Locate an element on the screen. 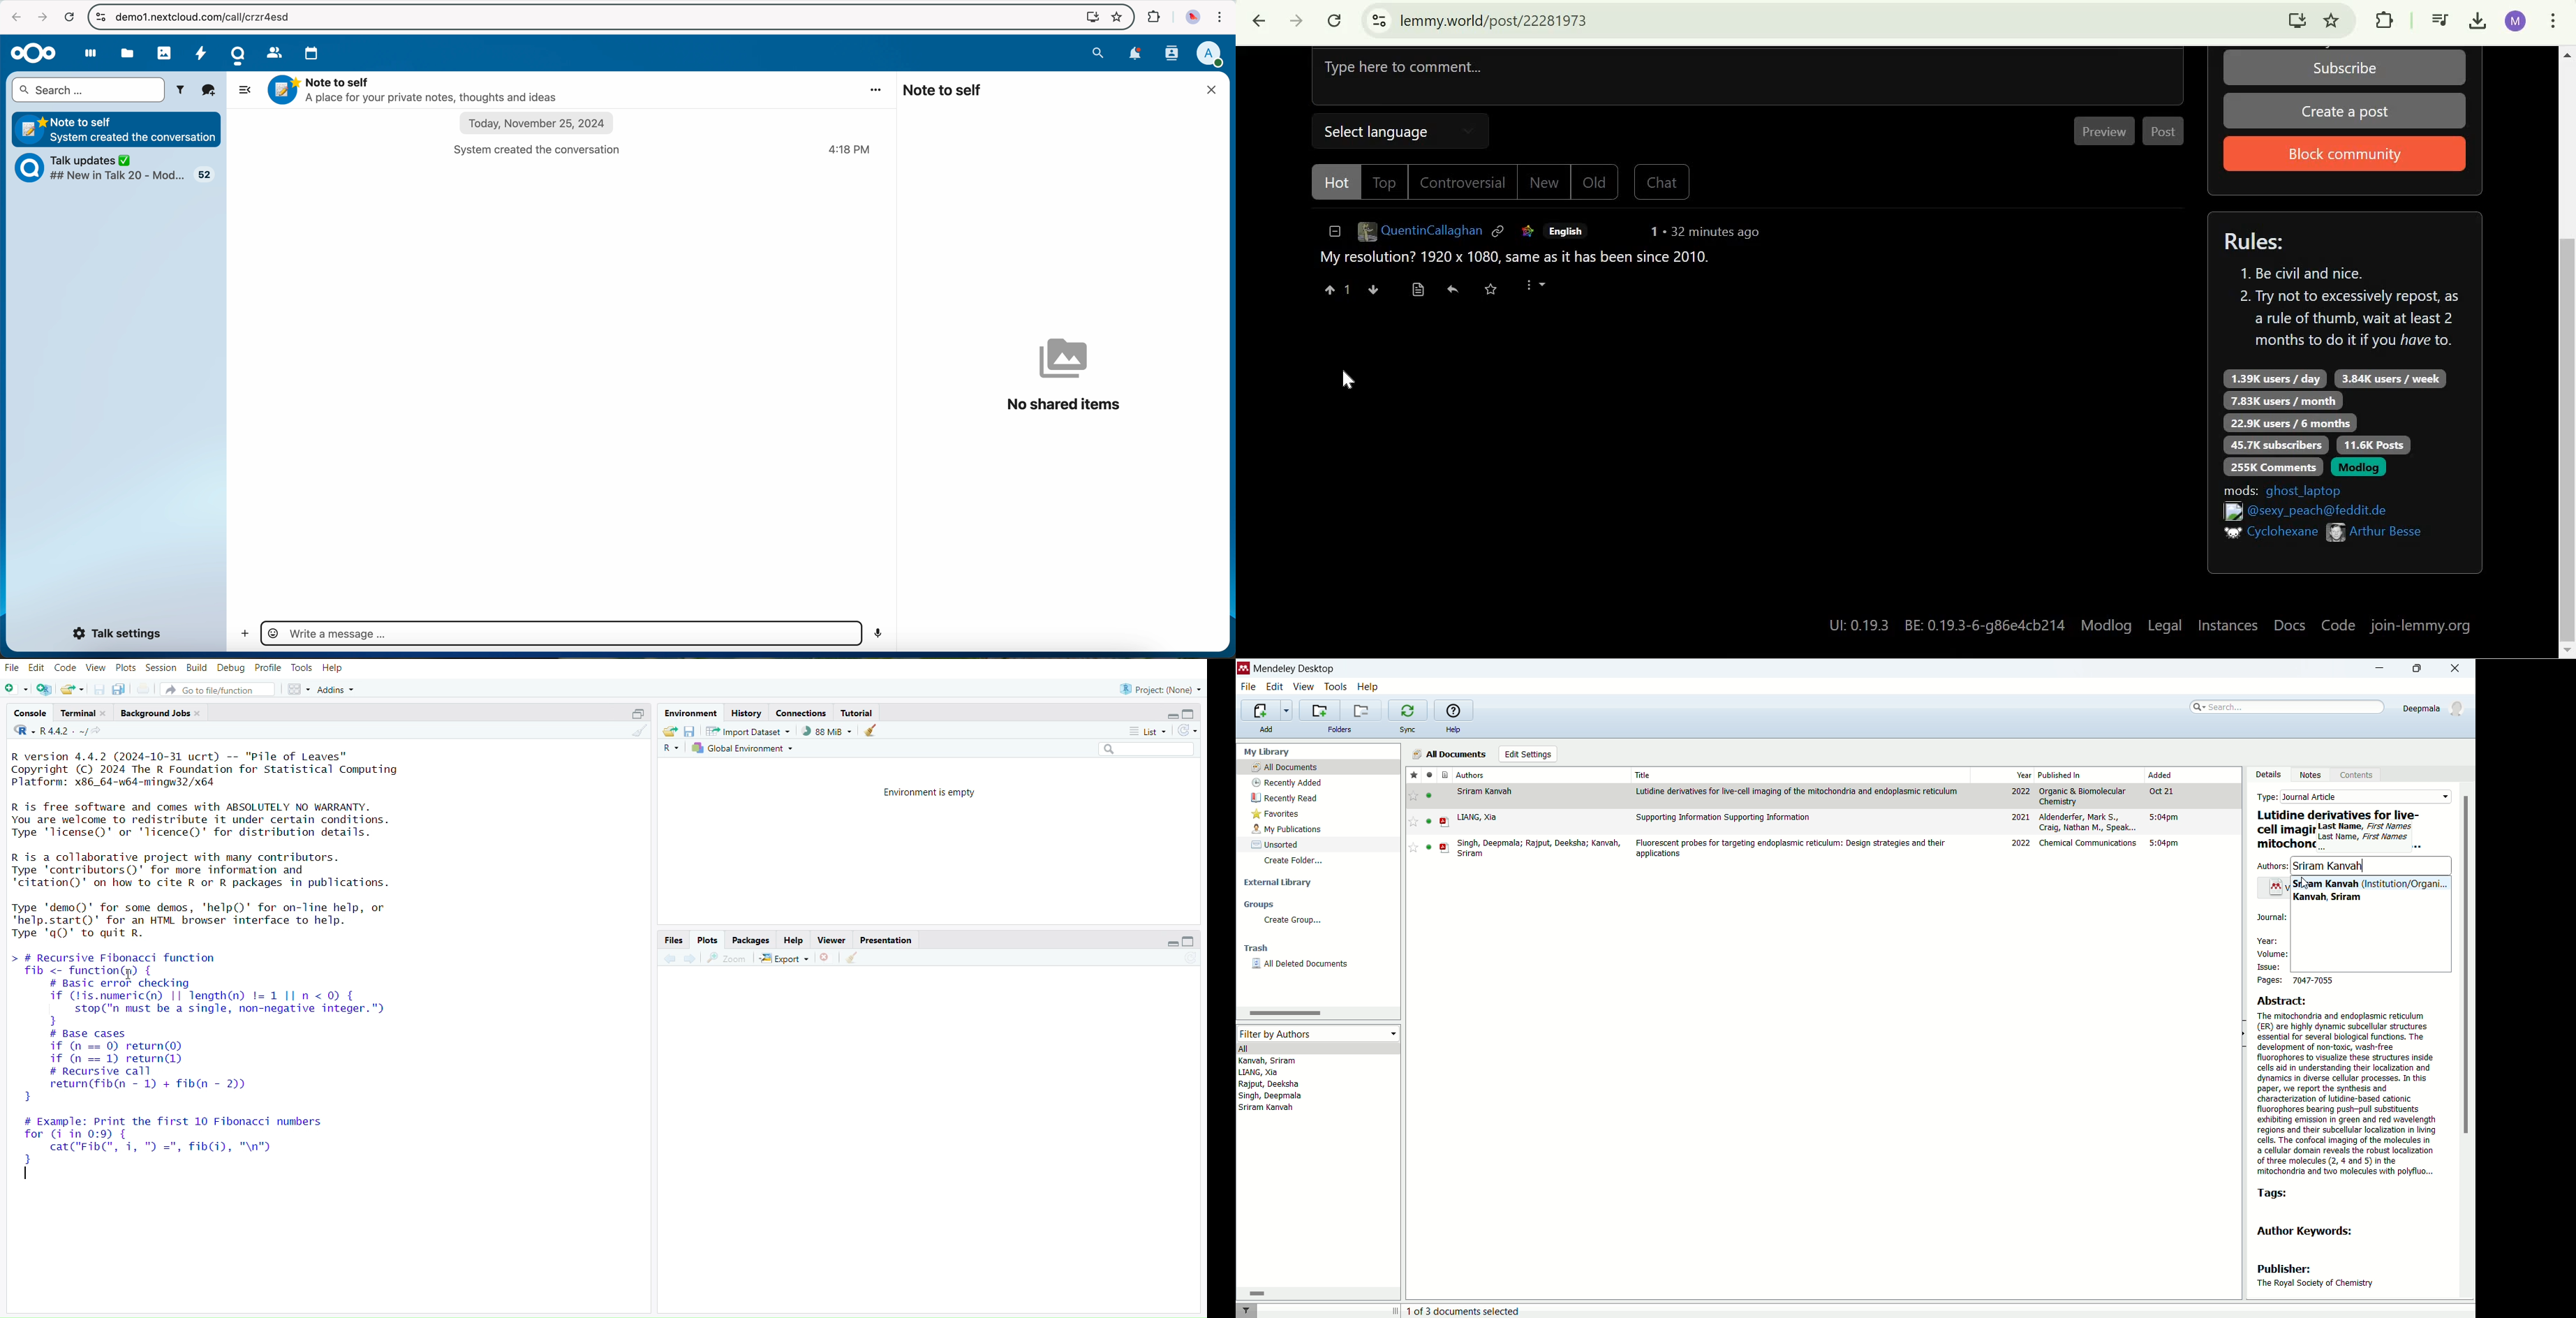 The height and width of the screenshot is (1344, 2576). all documnets is located at coordinates (1448, 754).